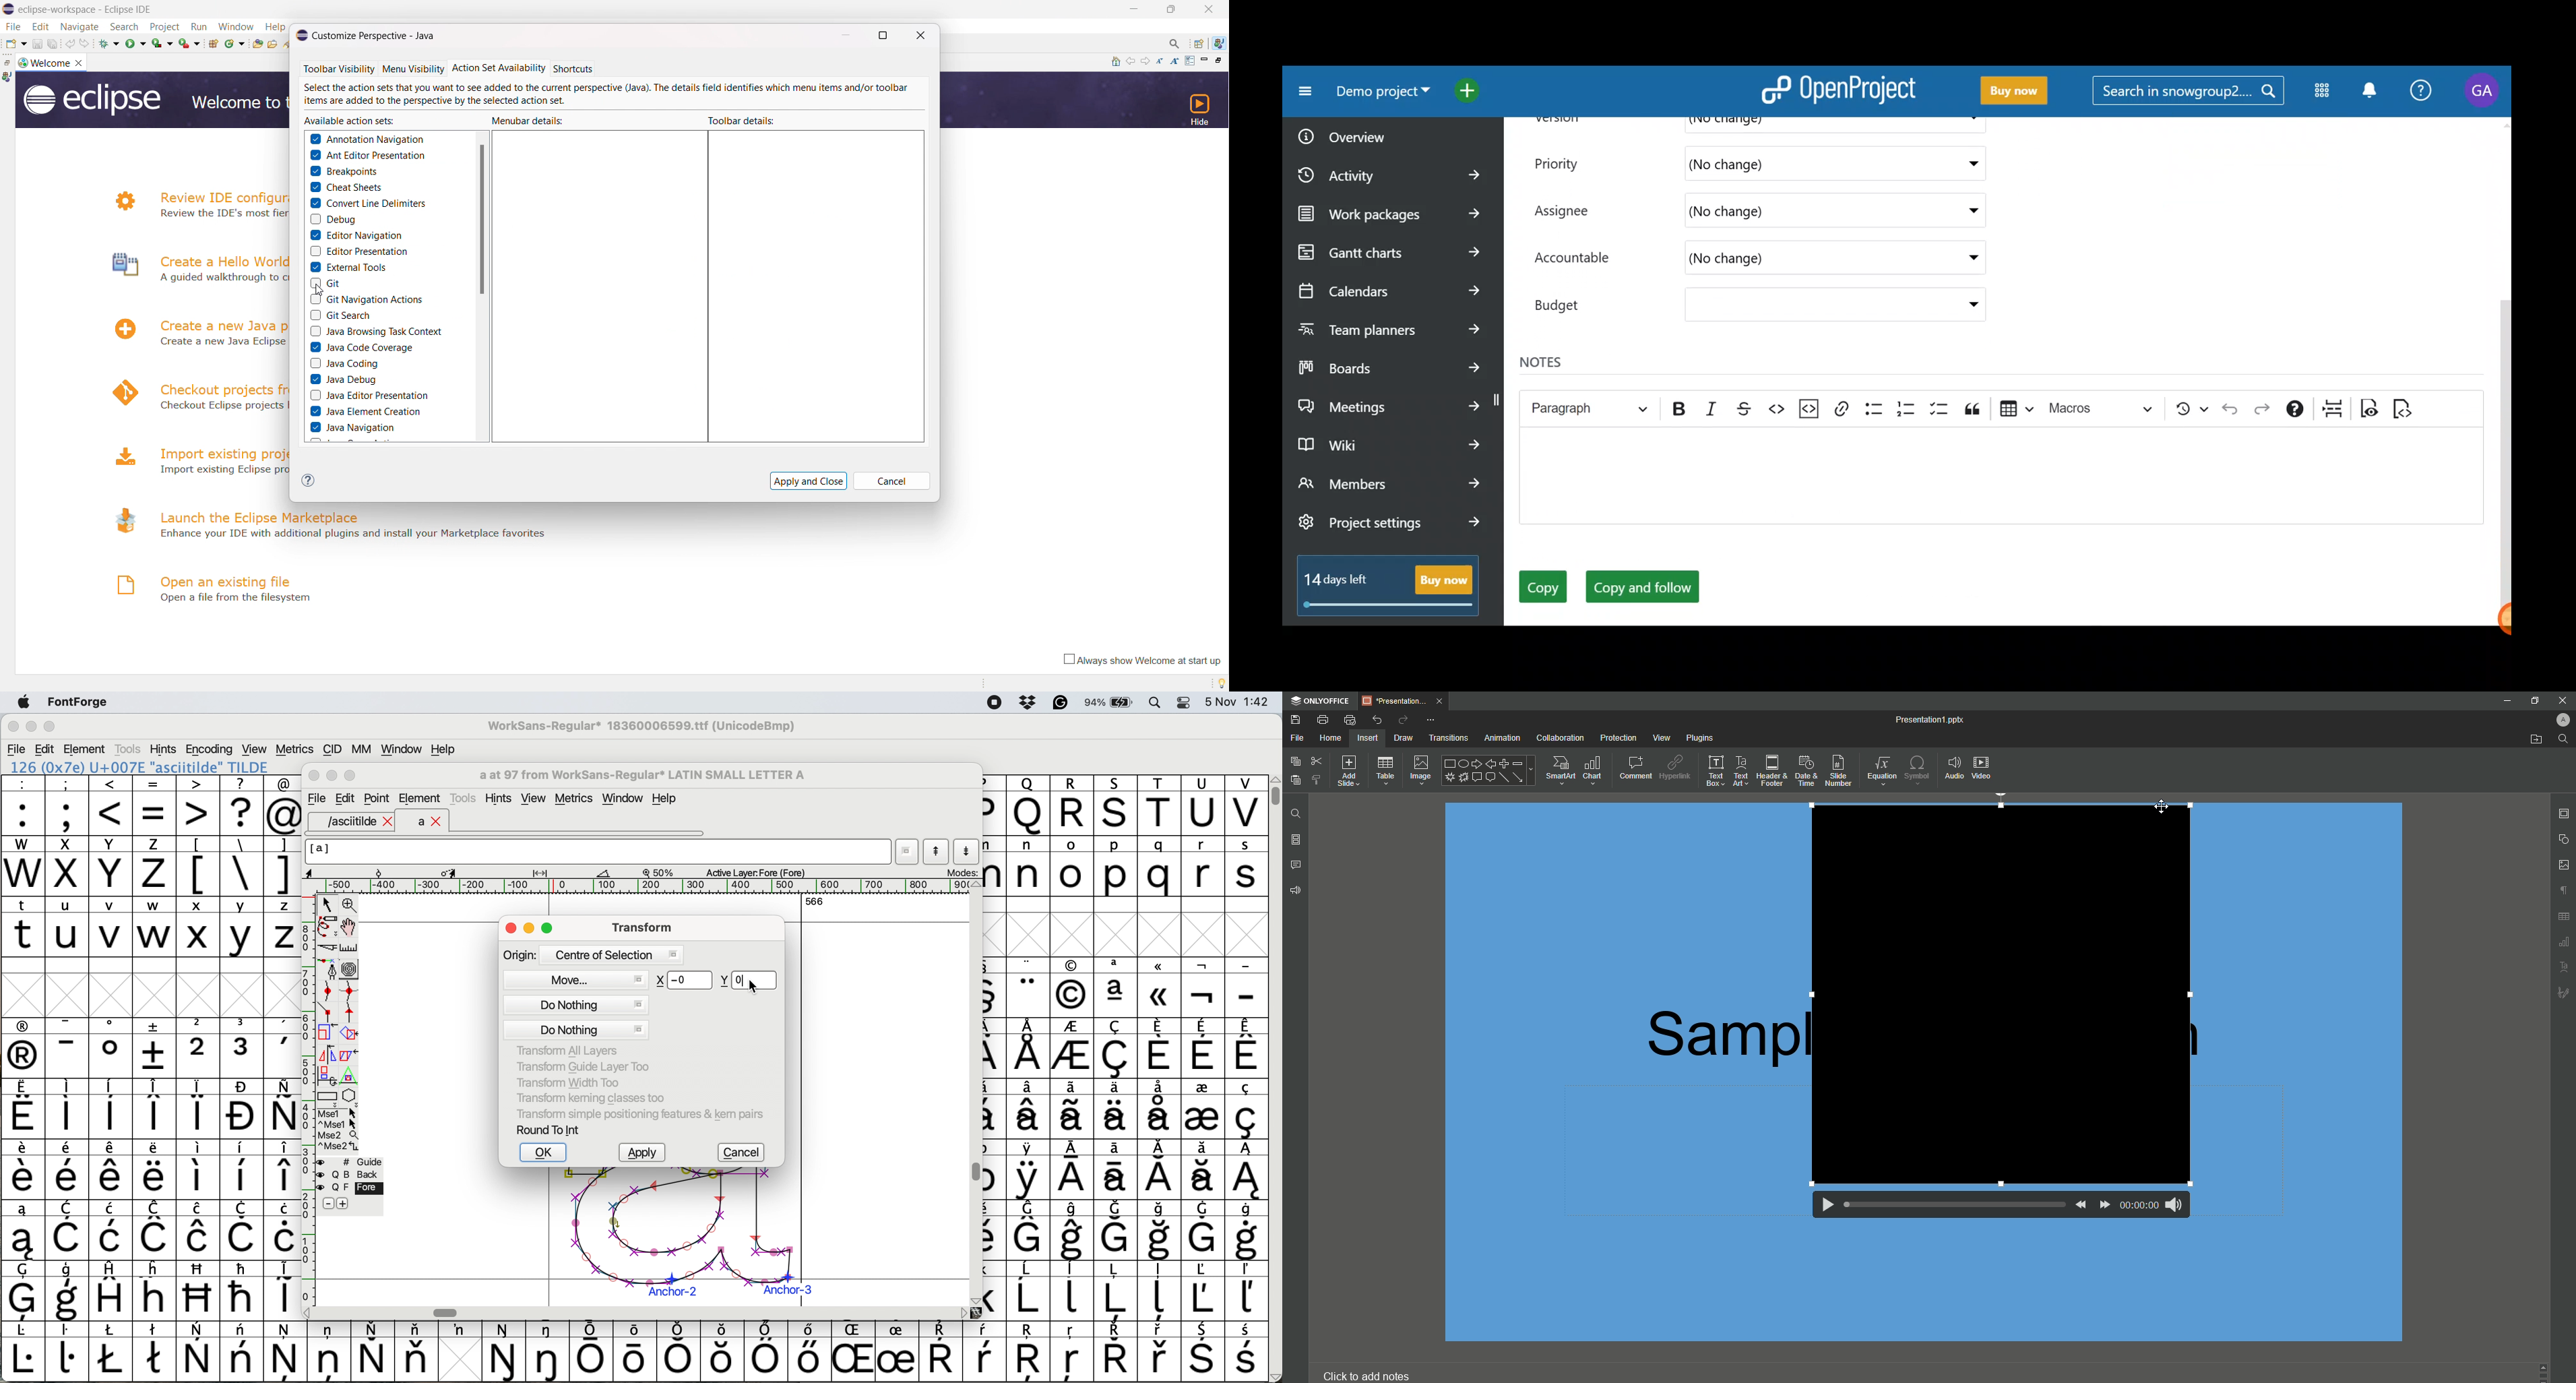  I want to click on Quick Print, so click(1350, 719).